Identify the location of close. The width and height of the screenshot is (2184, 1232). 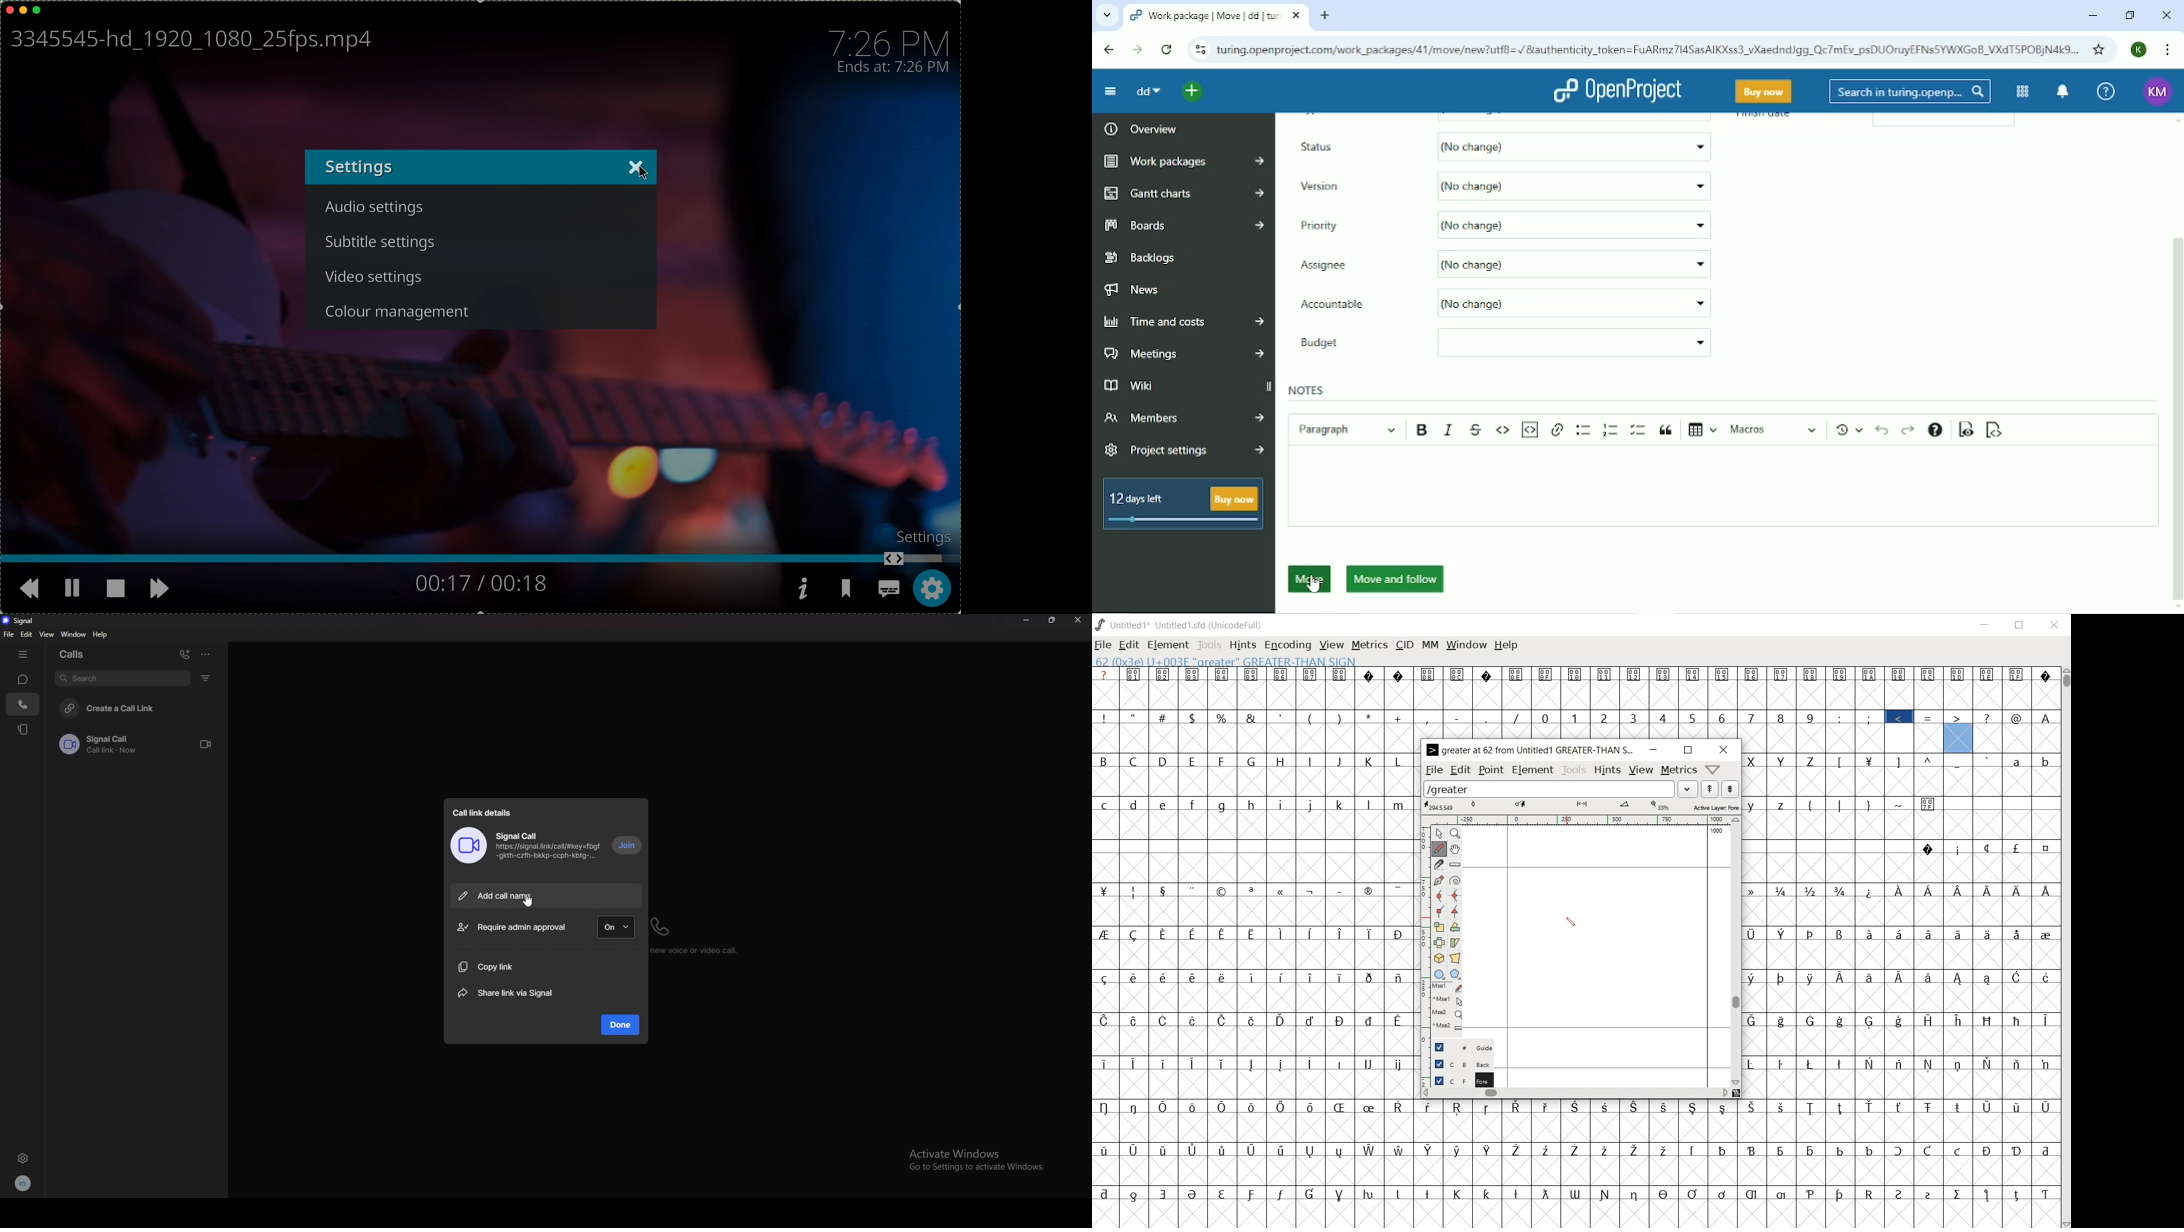
(10, 8).